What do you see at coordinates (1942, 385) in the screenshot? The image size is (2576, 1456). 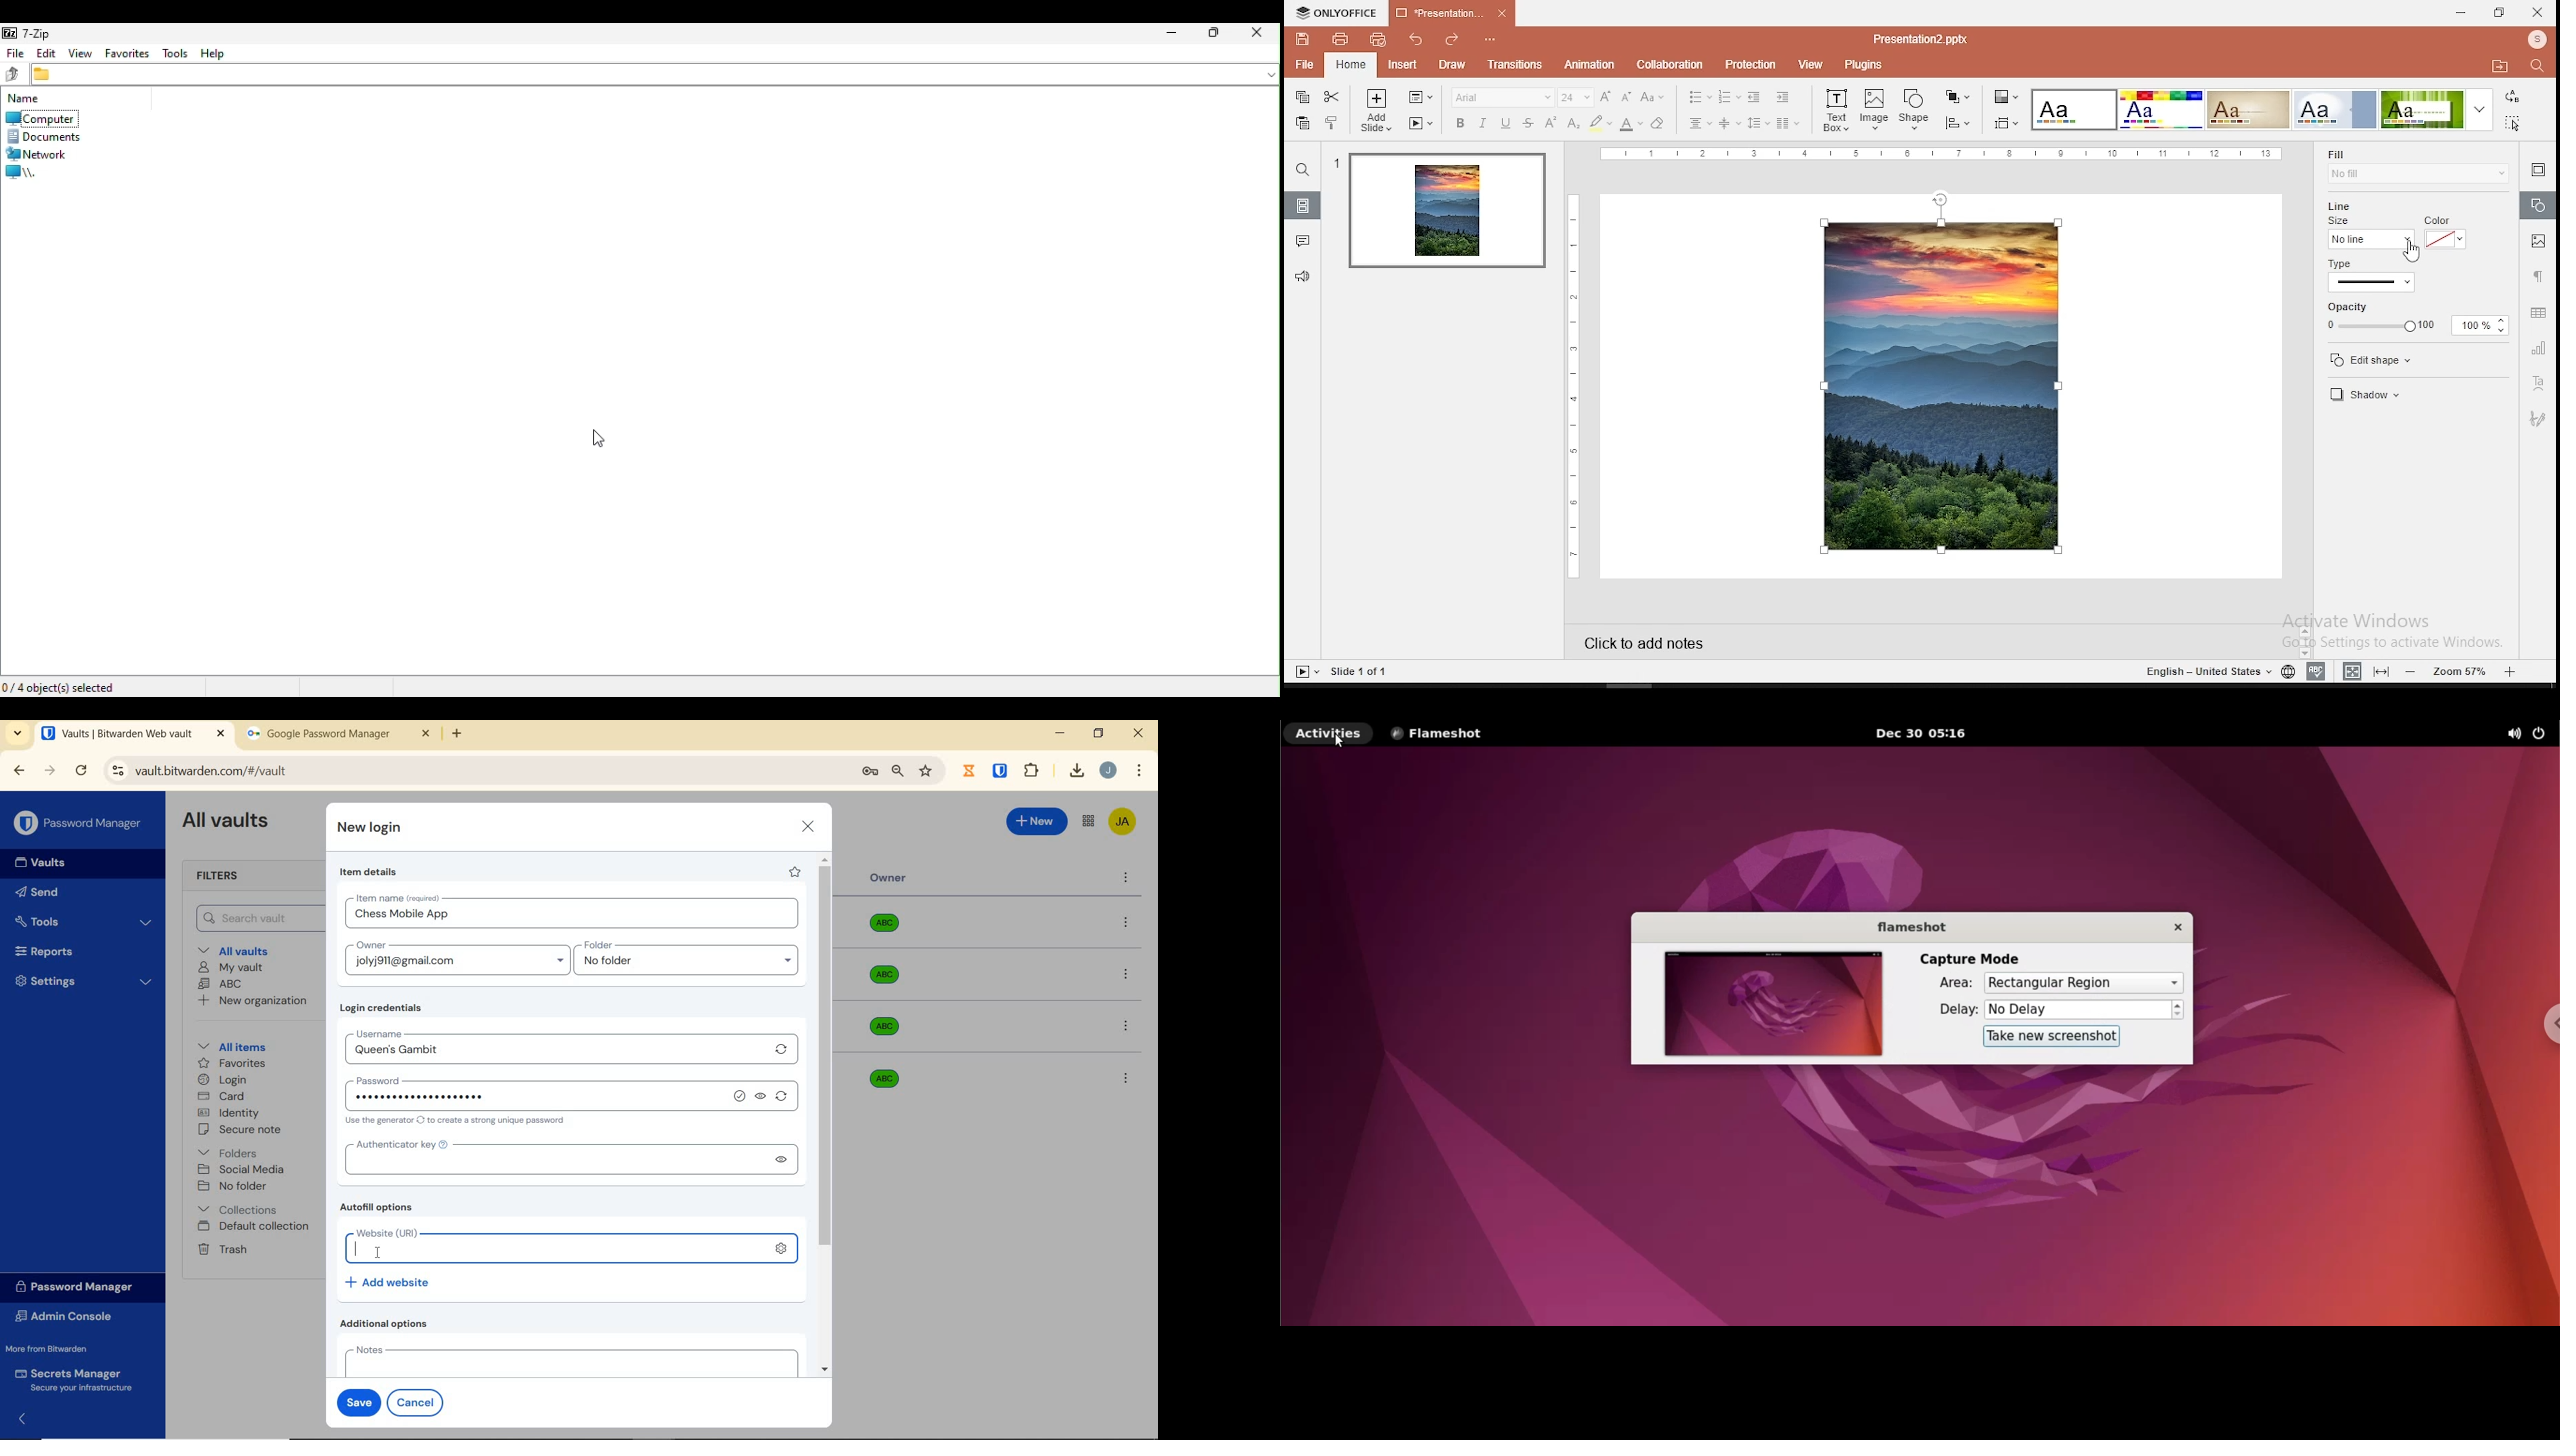 I see `image selected` at bounding box center [1942, 385].